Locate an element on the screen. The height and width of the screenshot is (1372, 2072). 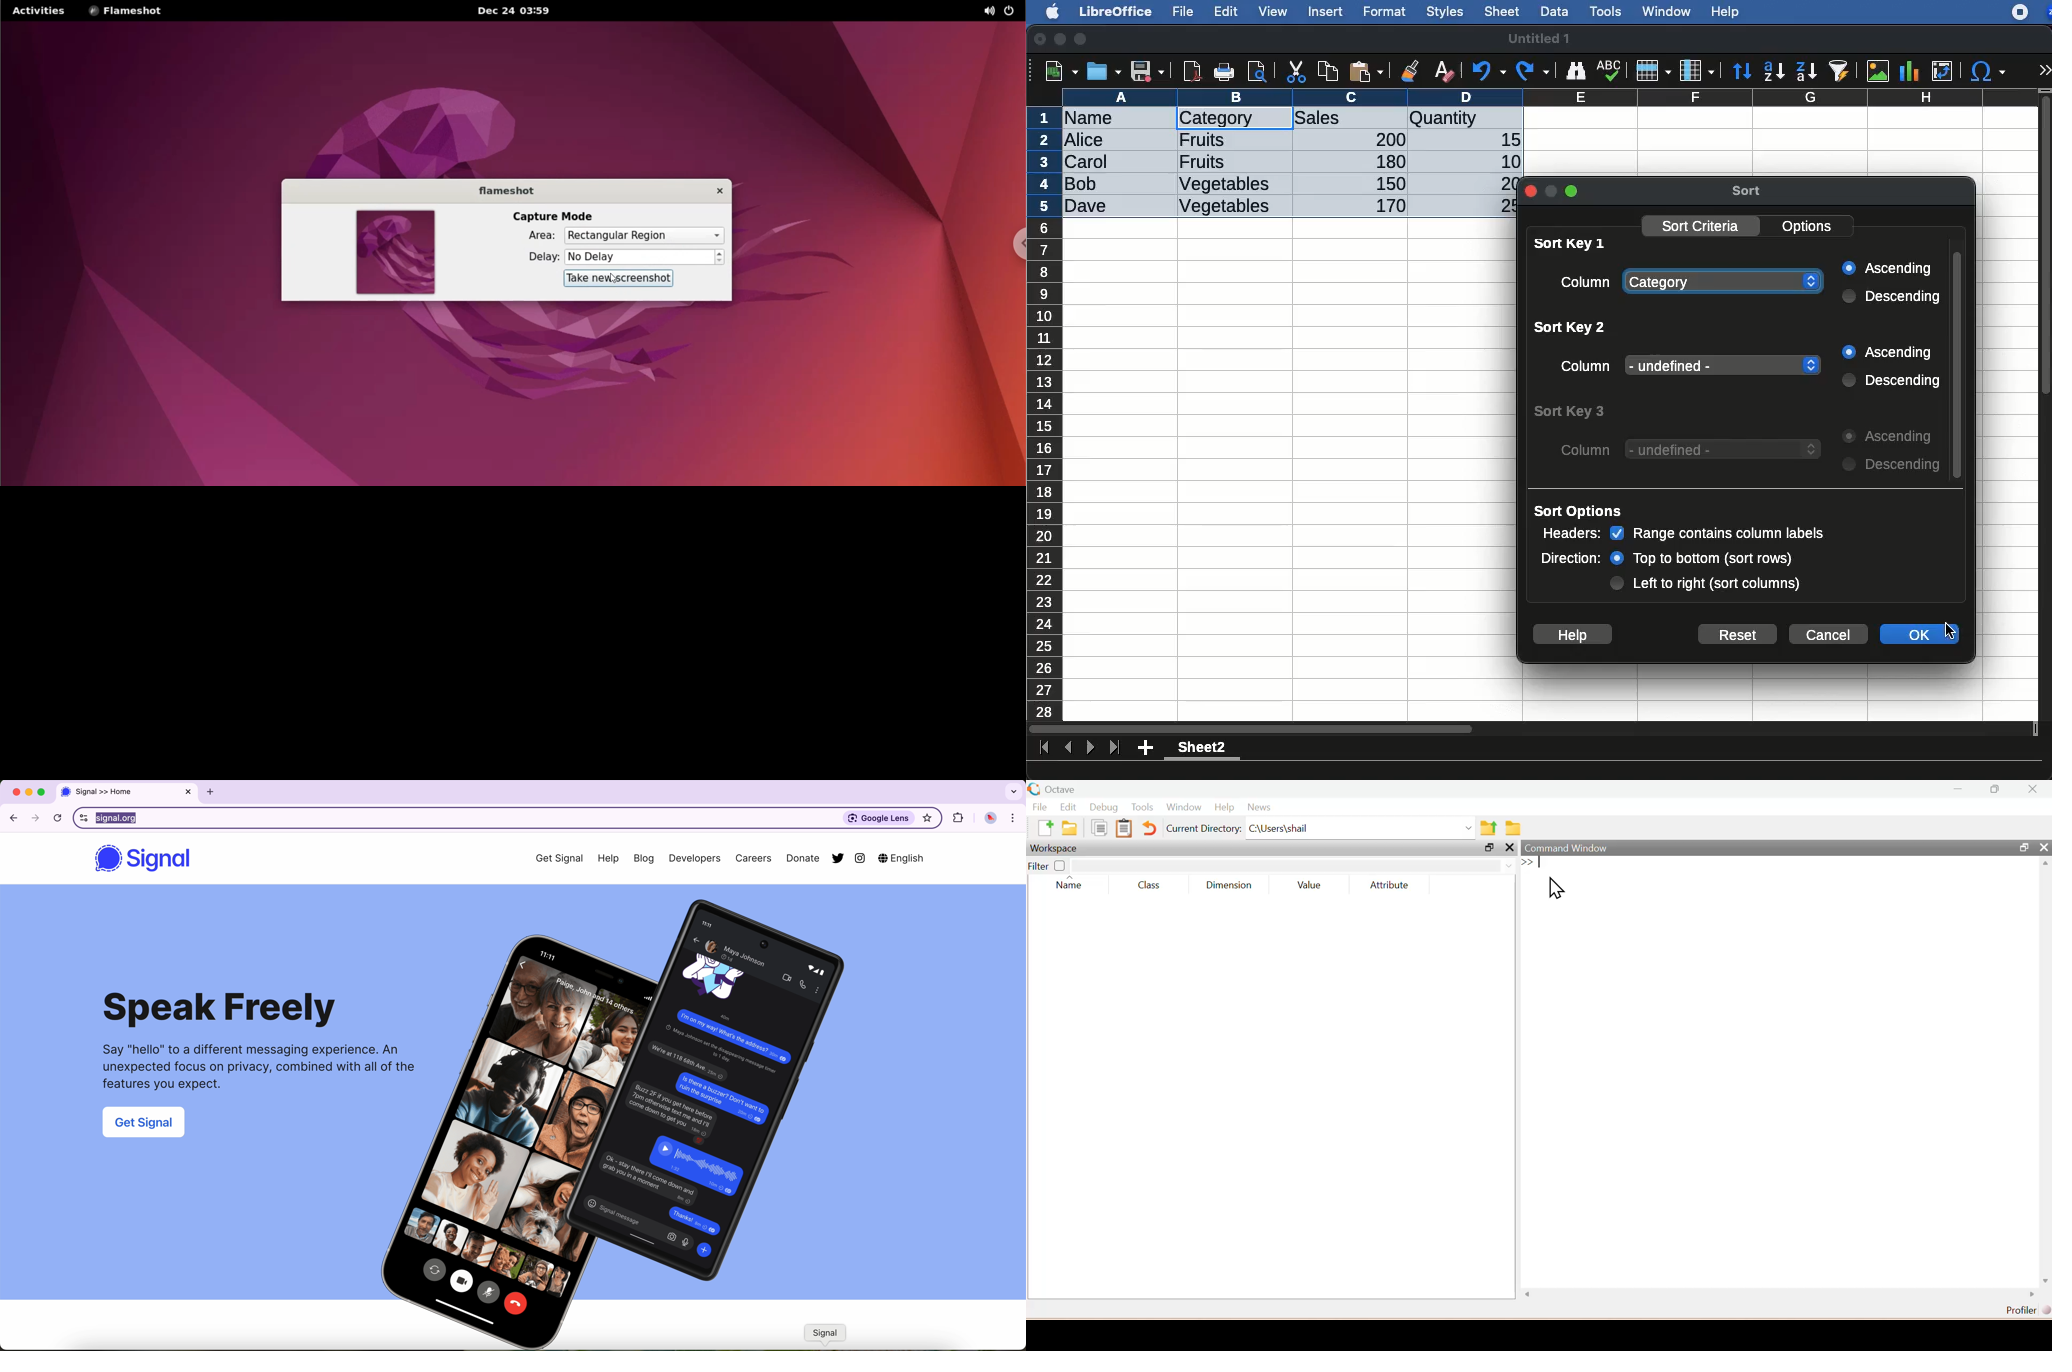
category is located at coordinates (1724, 283).